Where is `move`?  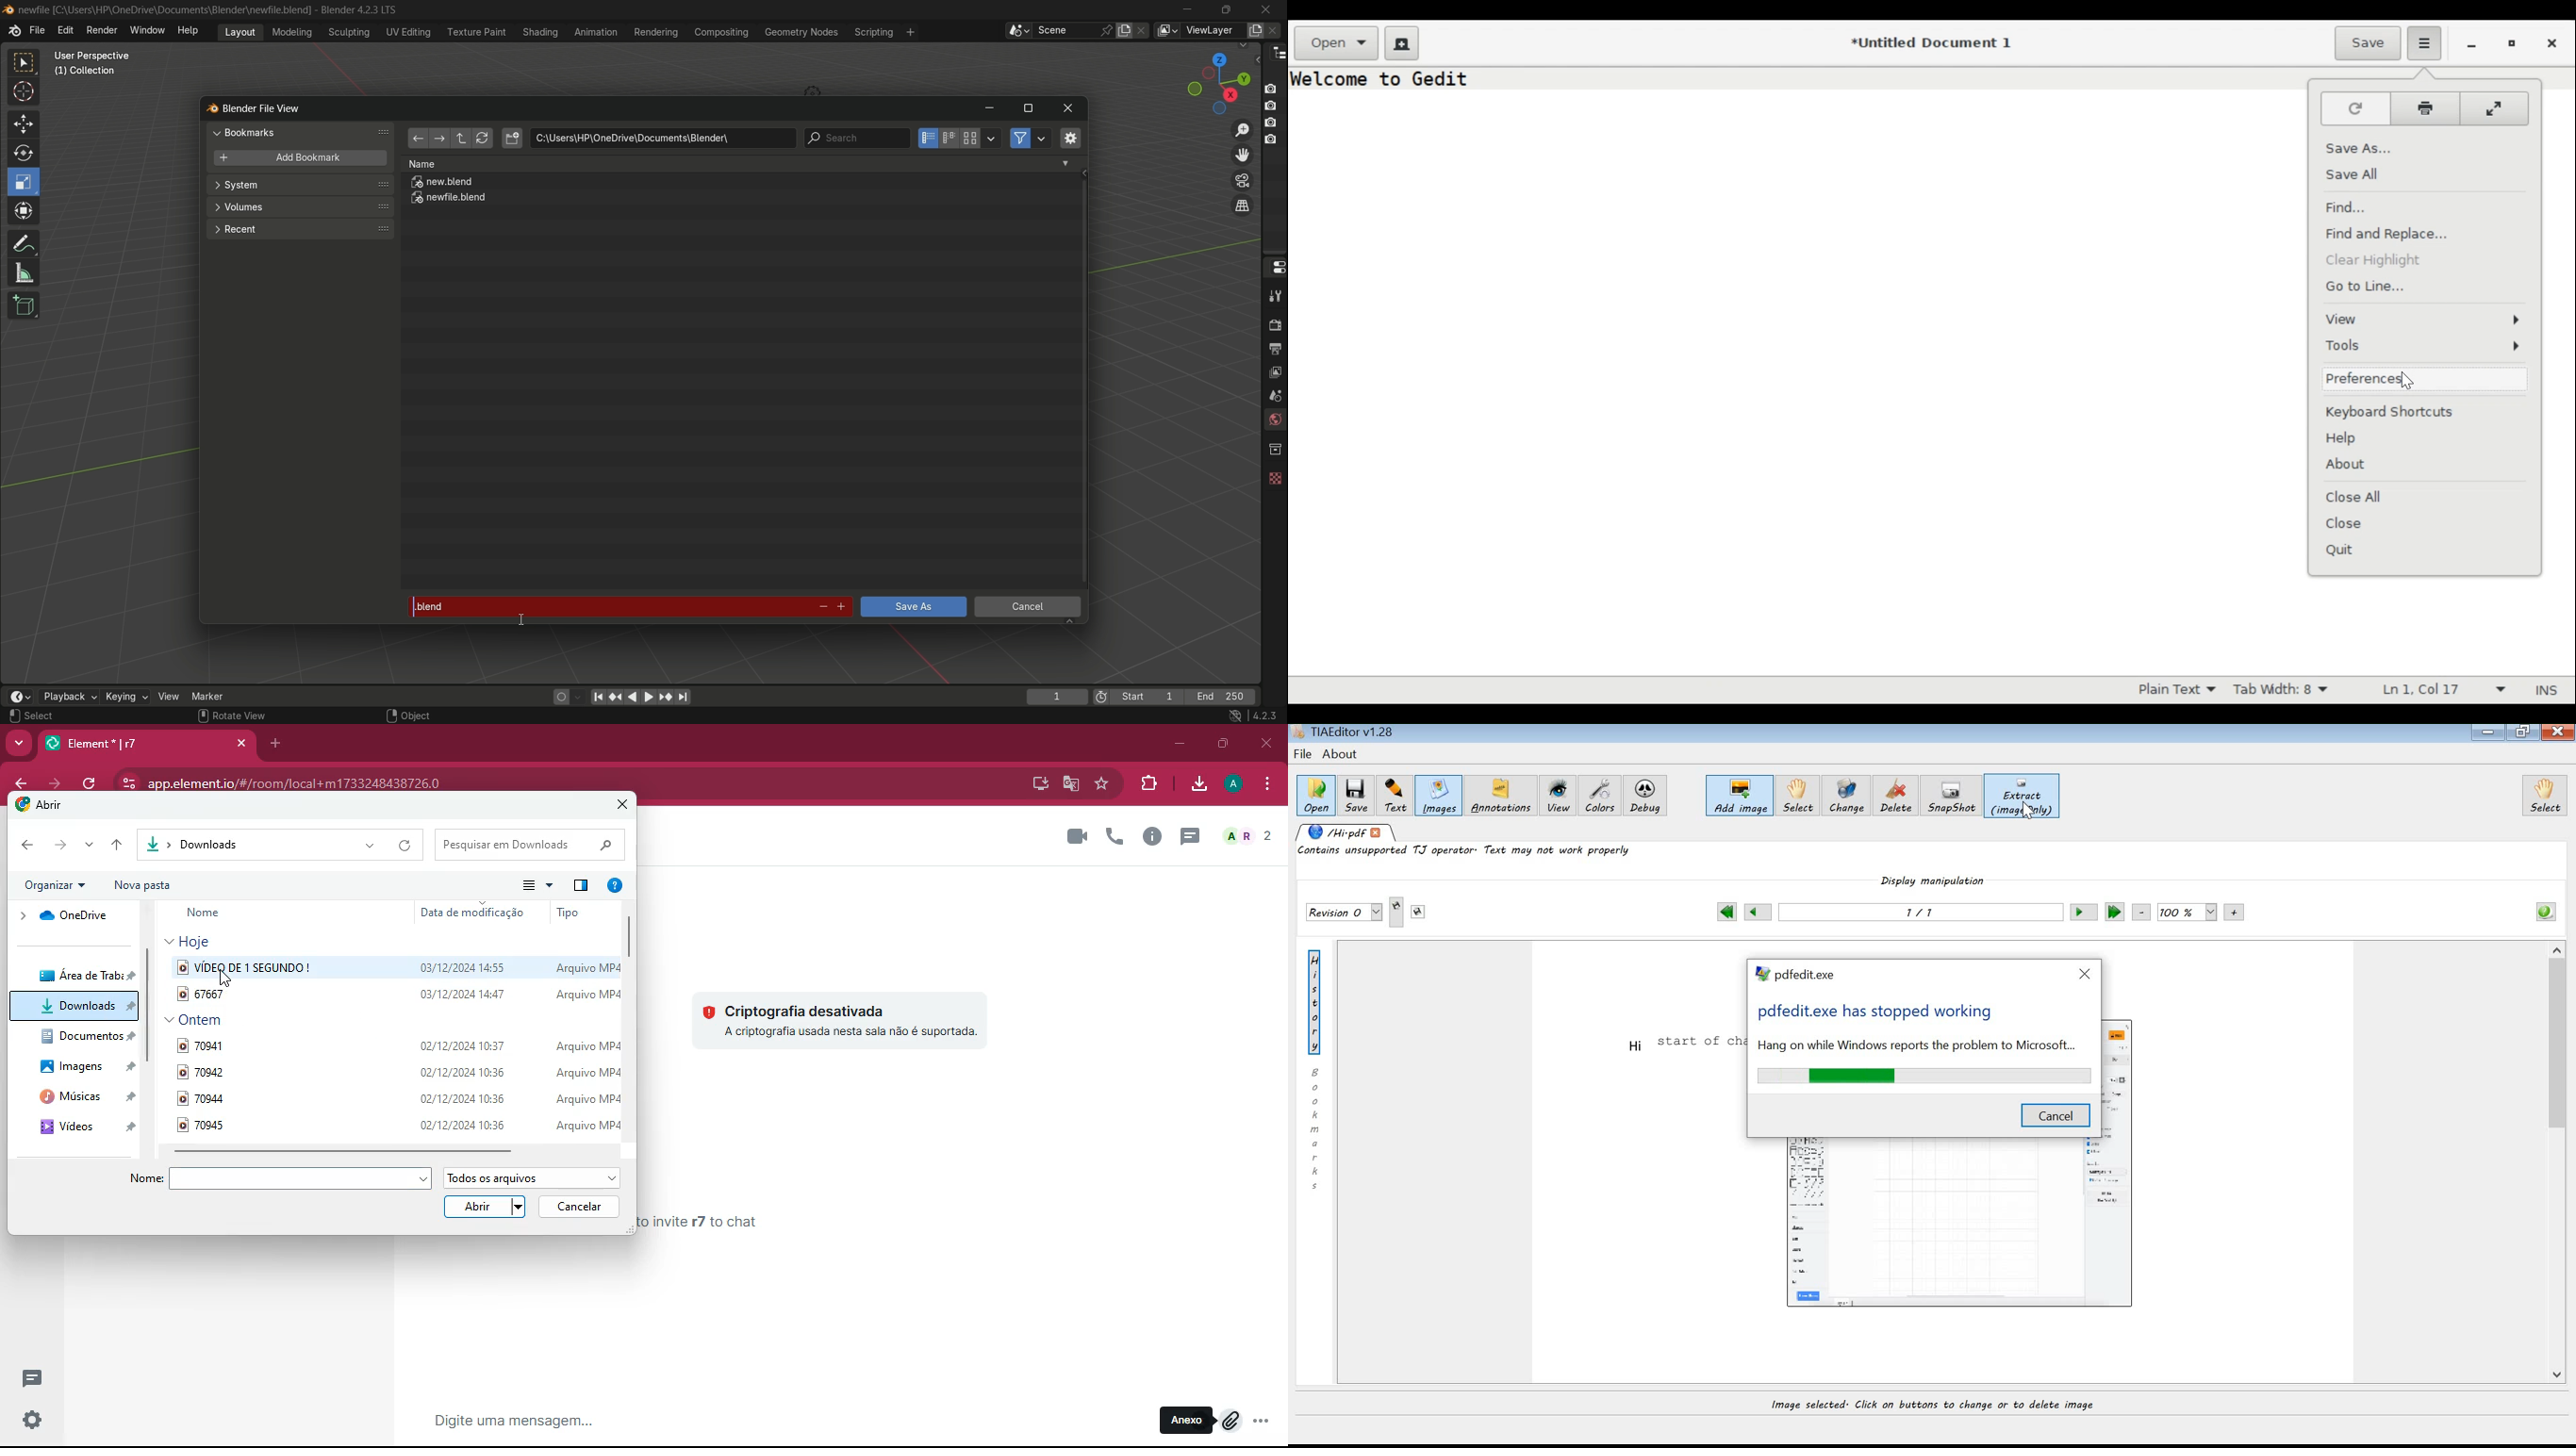
move is located at coordinates (22, 123).